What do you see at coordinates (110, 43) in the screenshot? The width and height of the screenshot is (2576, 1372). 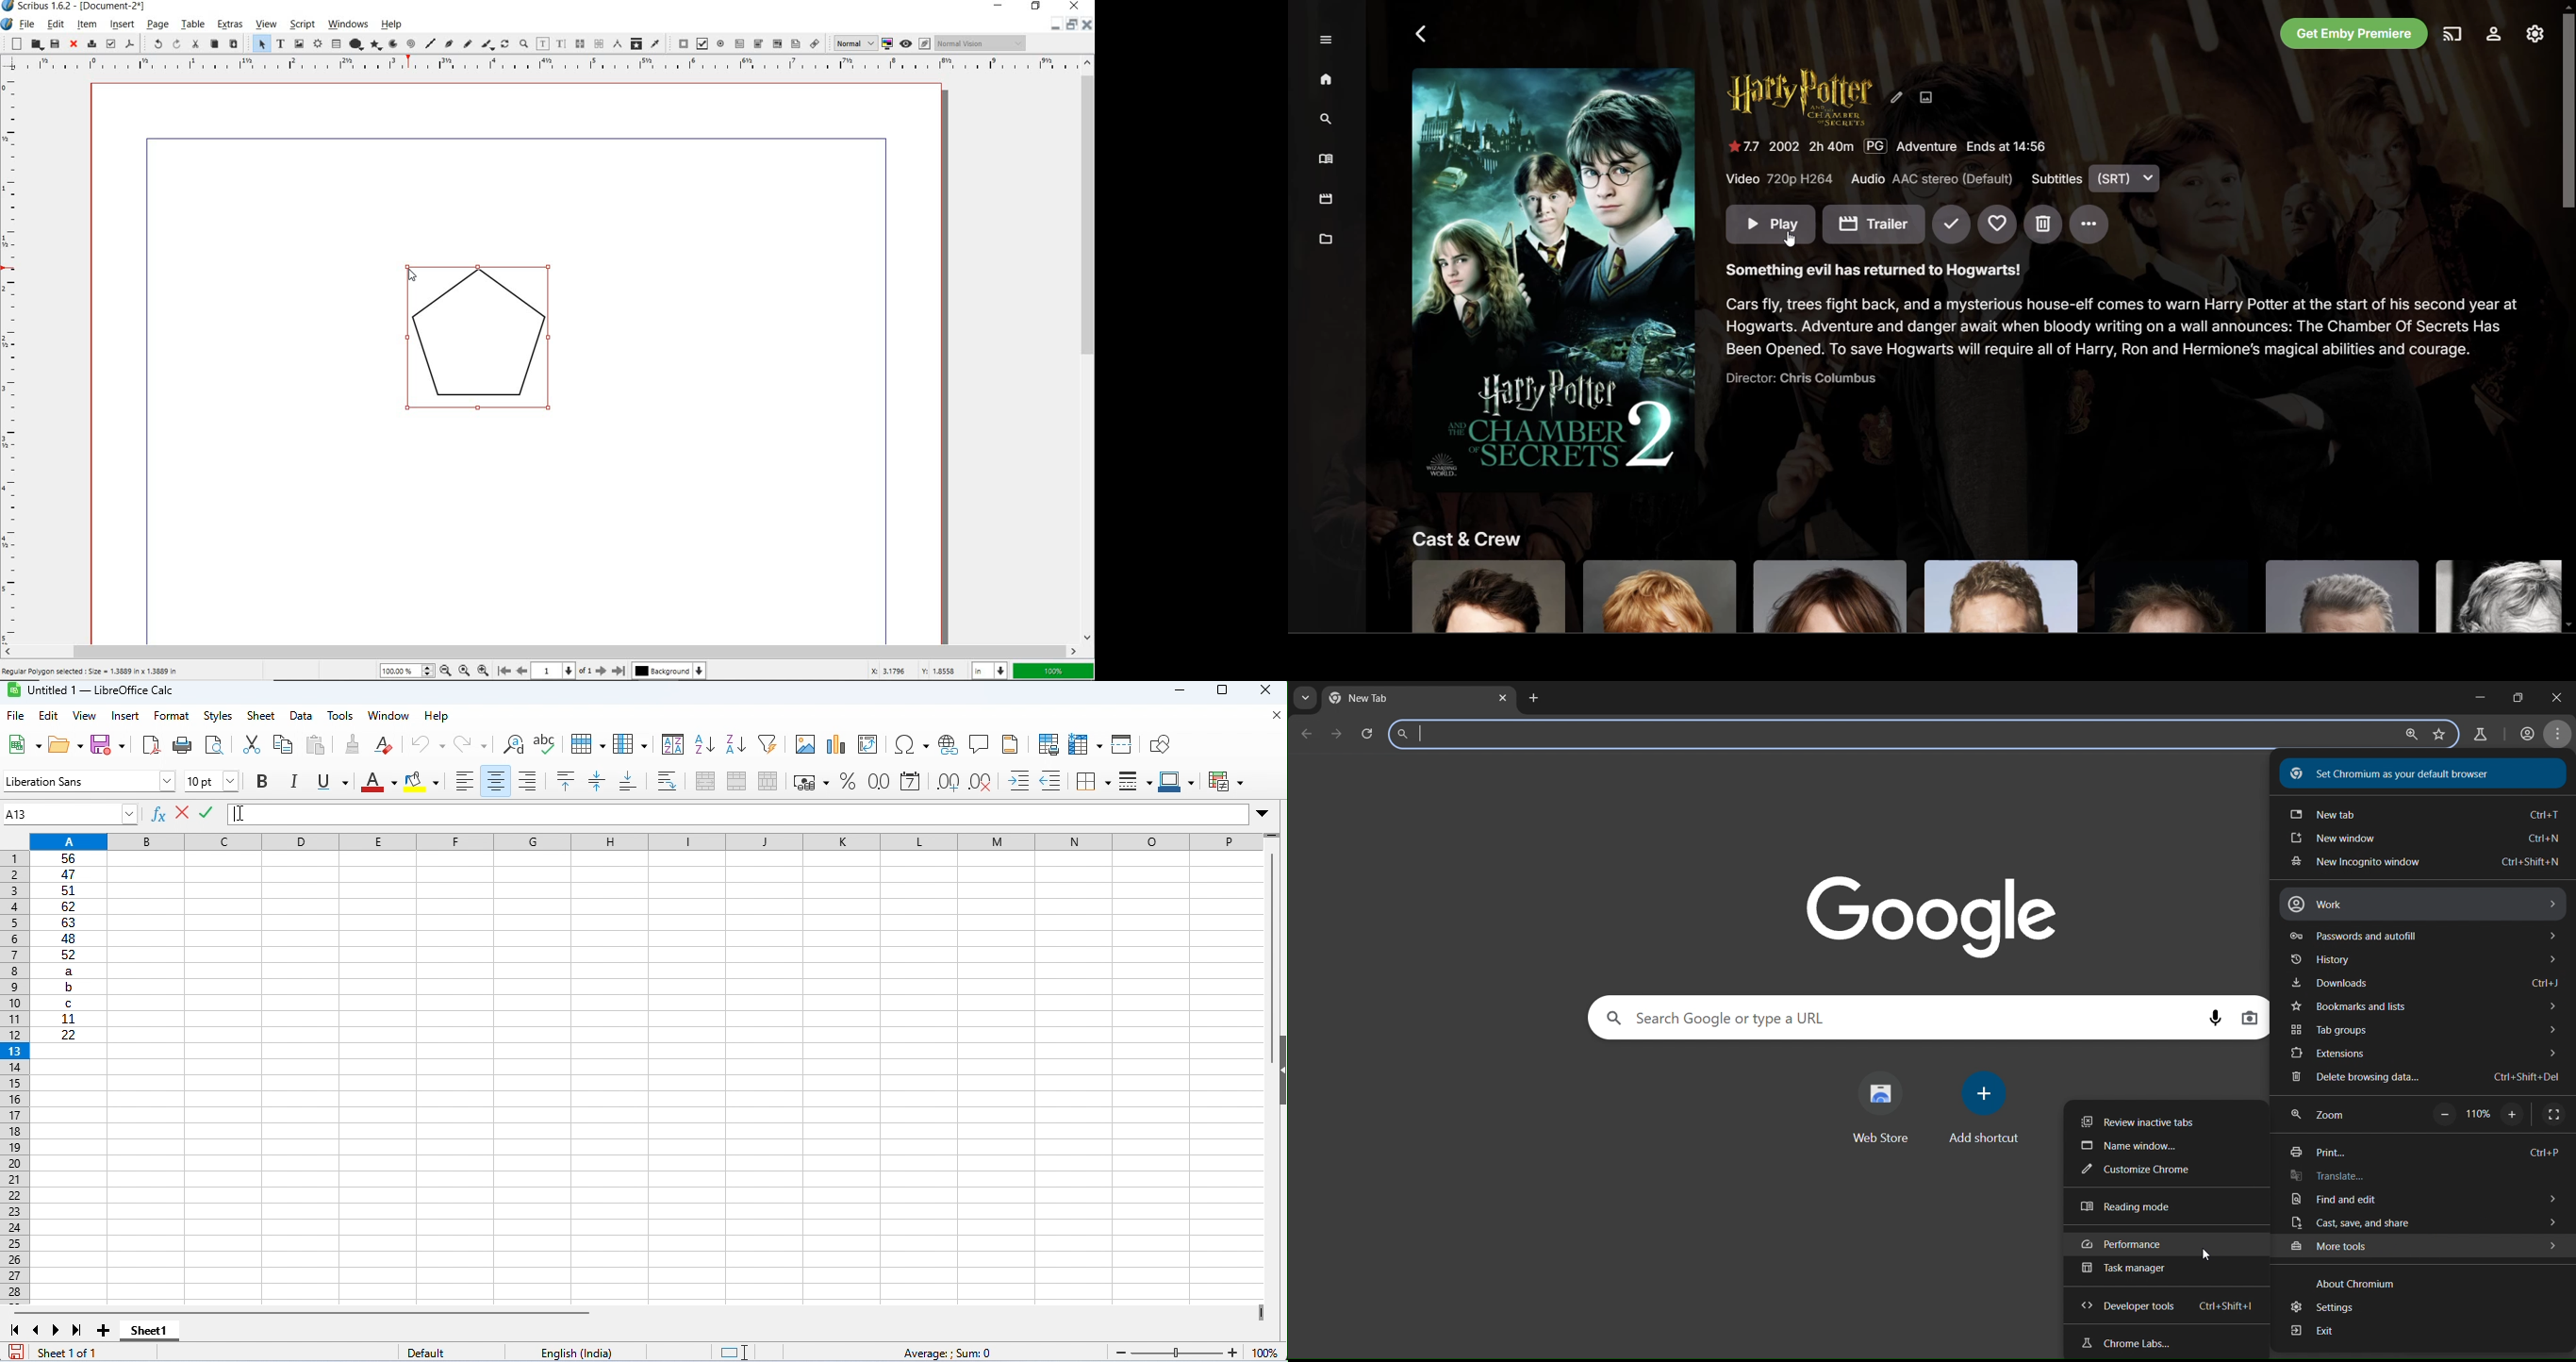 I see `preflight verifier` at bounding box center [110, 43].